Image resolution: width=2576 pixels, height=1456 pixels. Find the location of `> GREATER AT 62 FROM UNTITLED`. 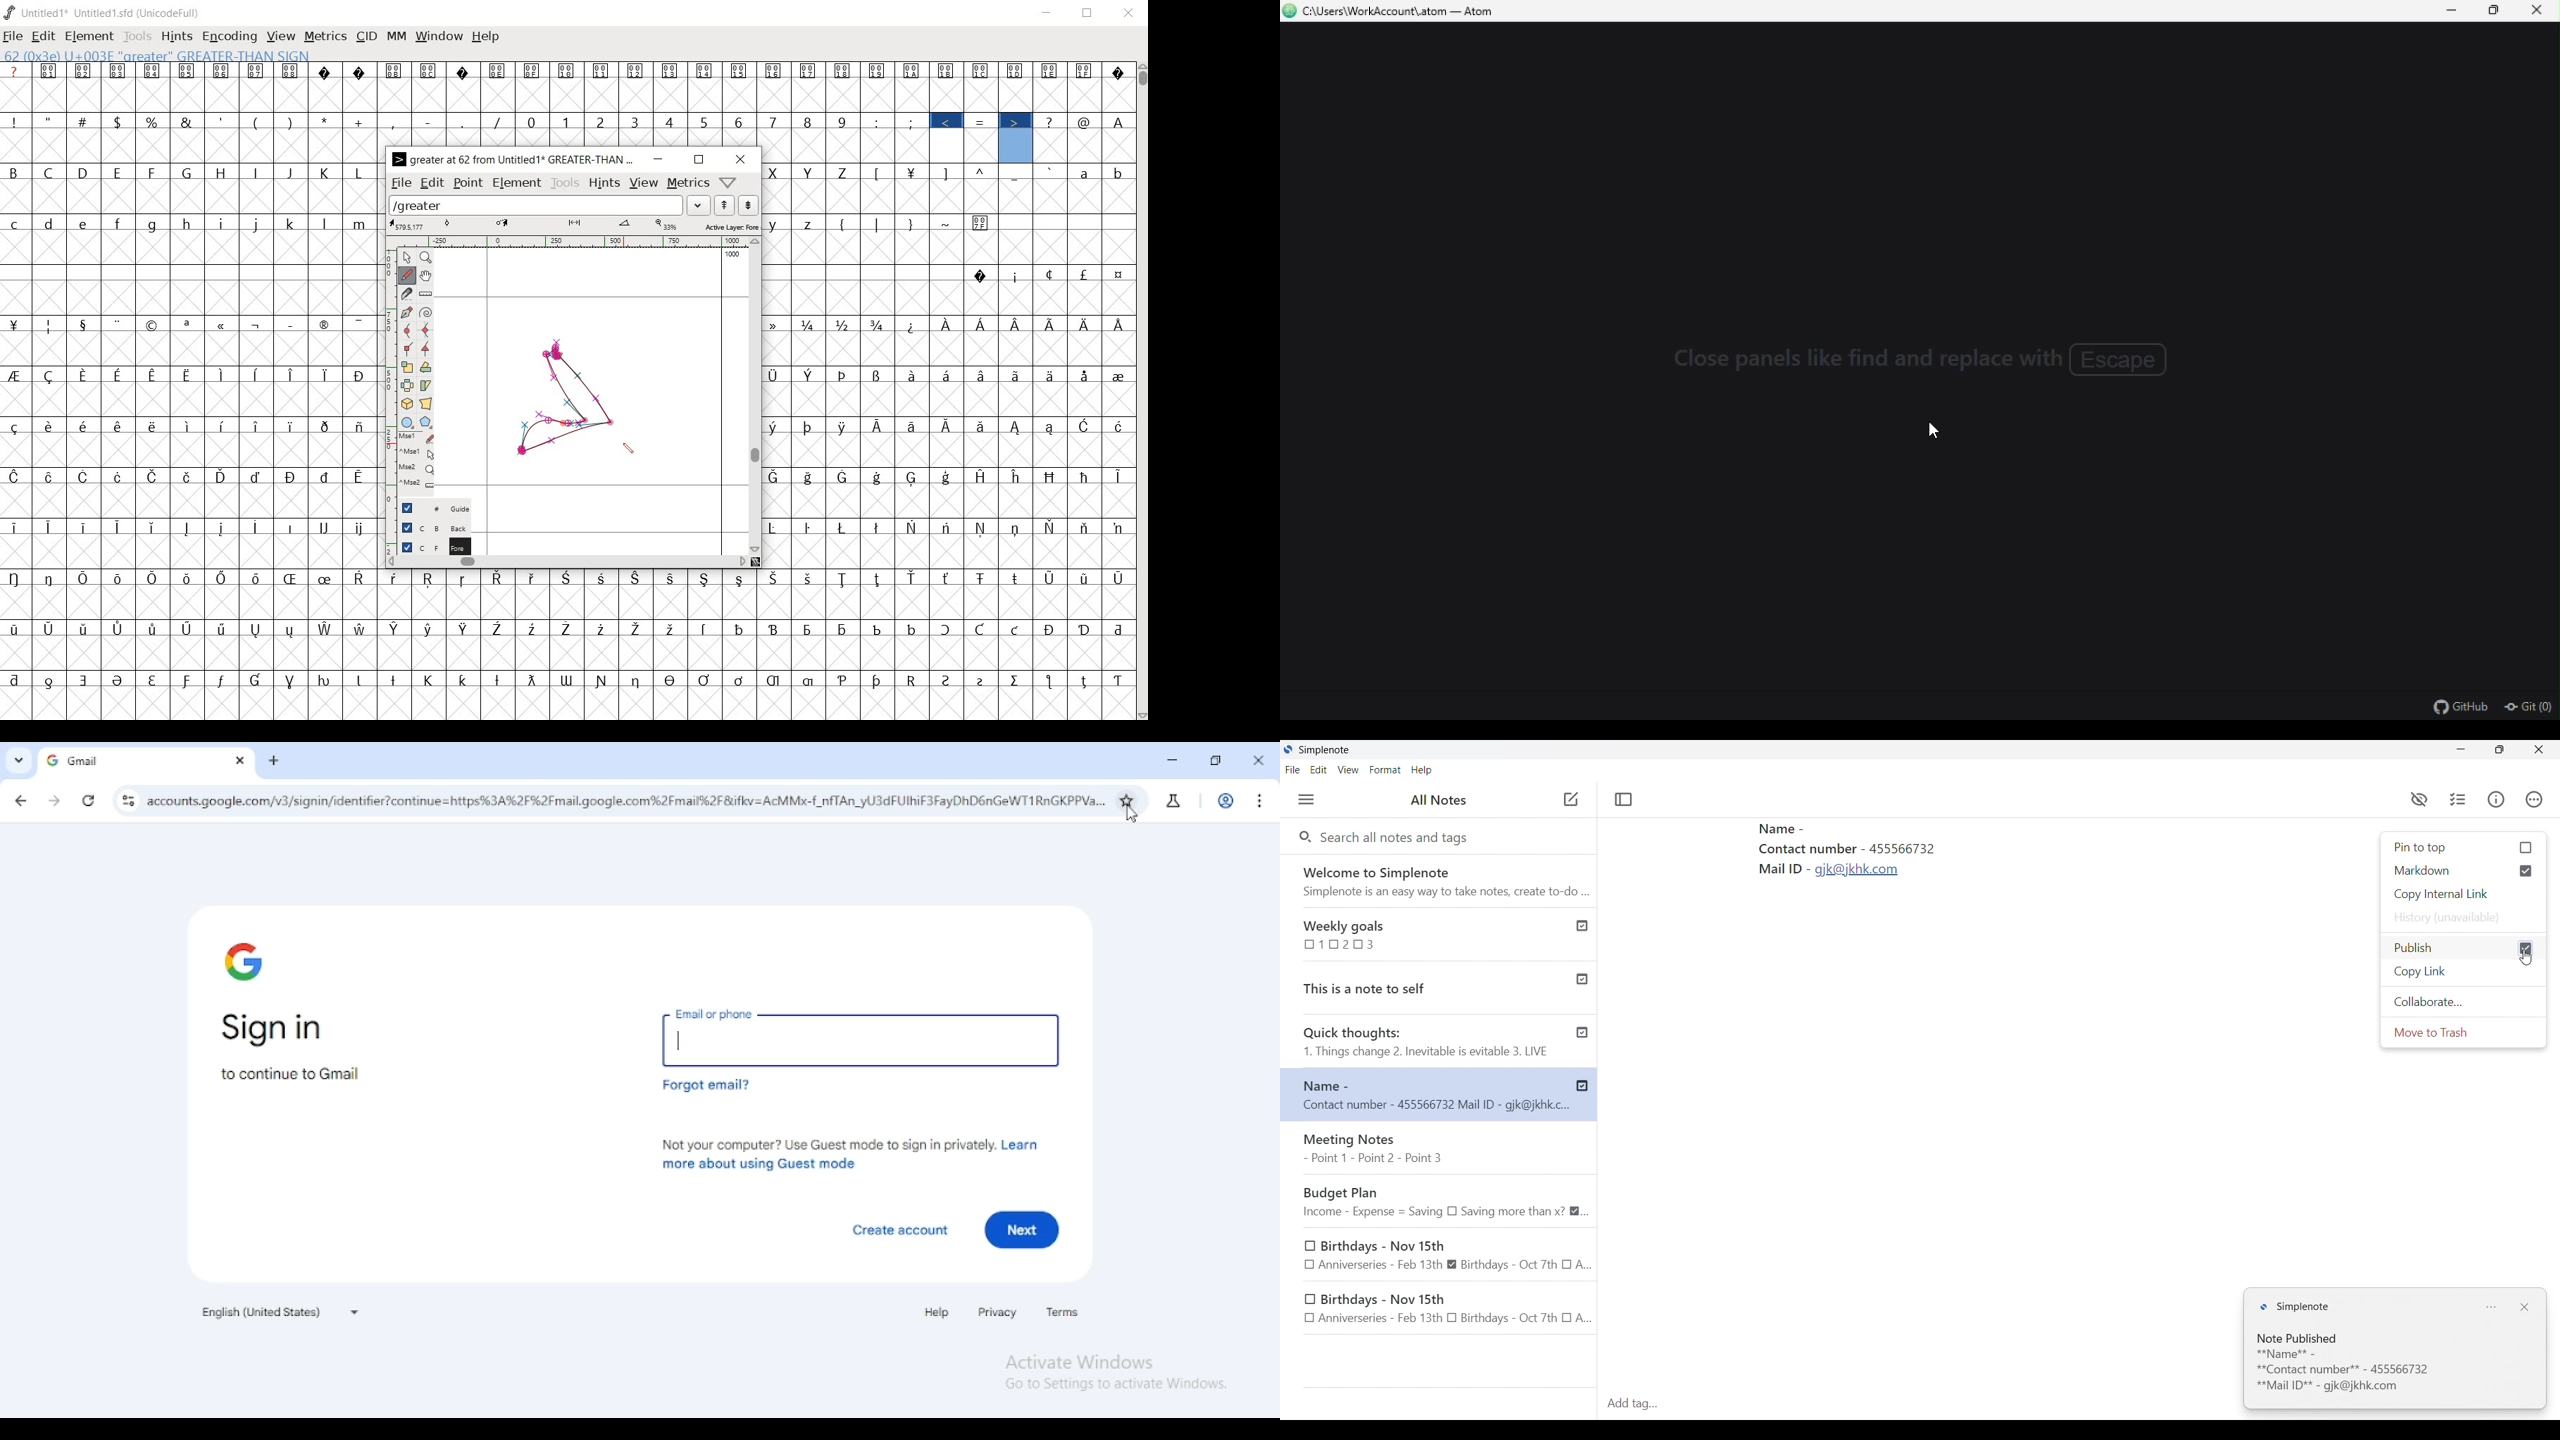

> GREATER AT 62 FROM UNTITLED is located at coordinates (514, 159).